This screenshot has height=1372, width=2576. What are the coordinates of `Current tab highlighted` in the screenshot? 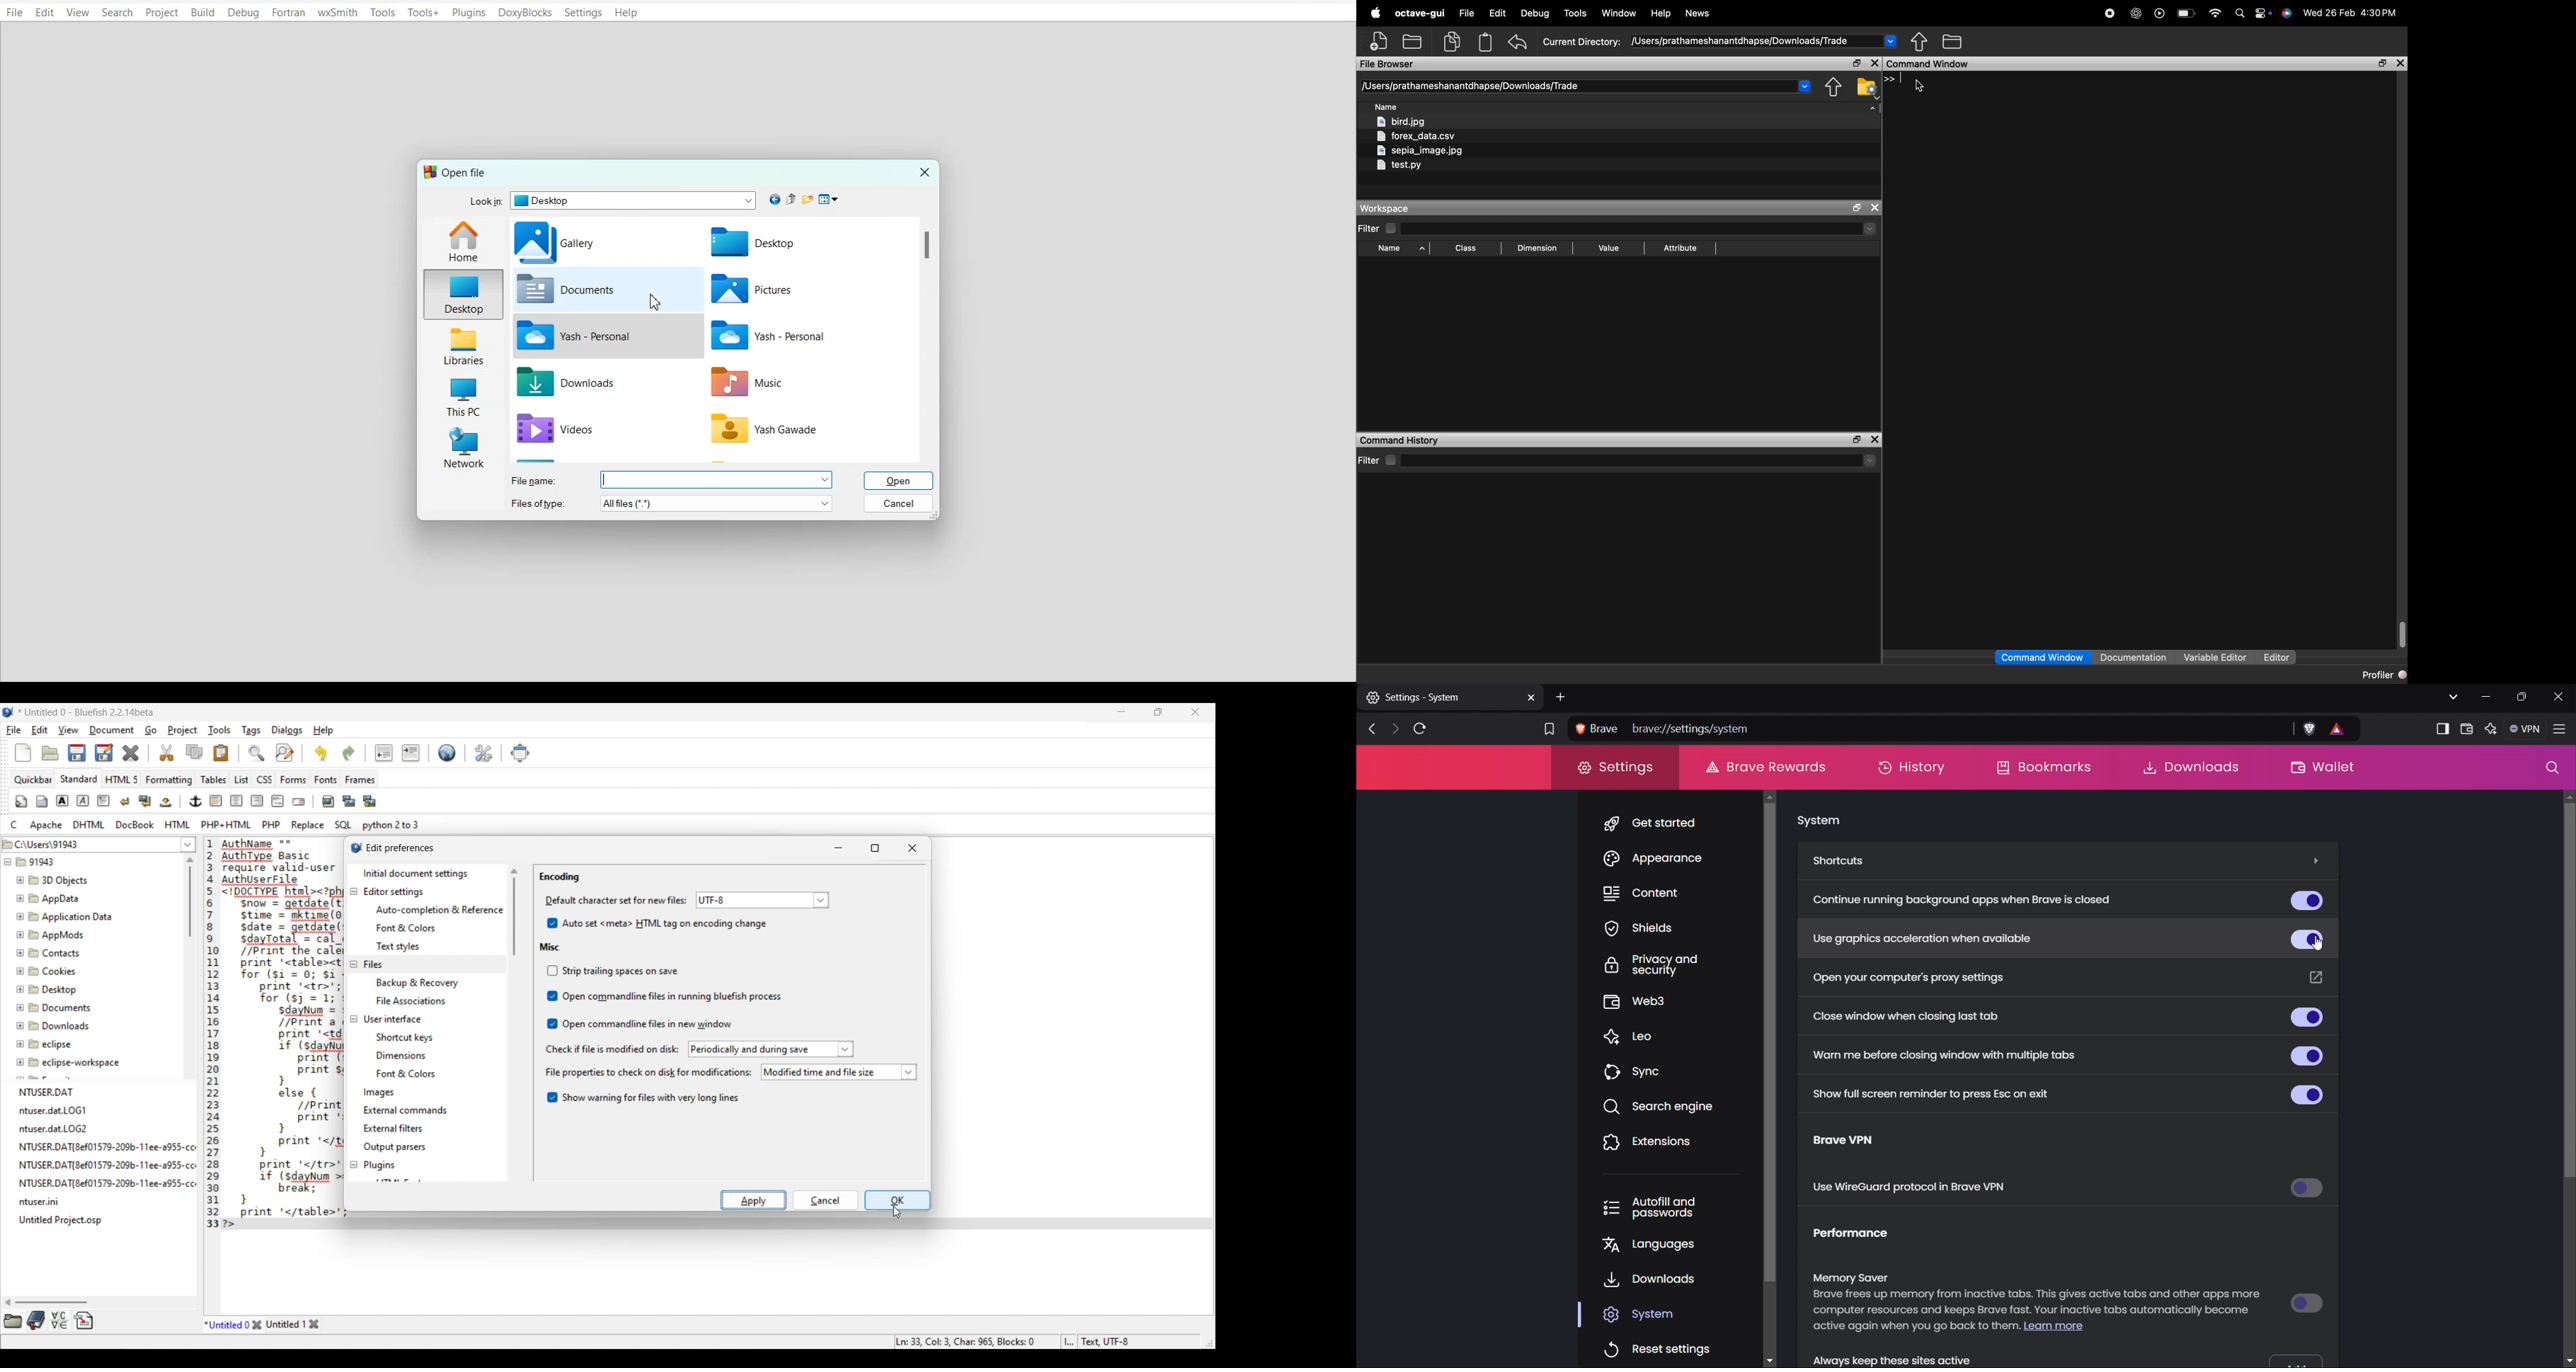 It's located at (227, 1324).